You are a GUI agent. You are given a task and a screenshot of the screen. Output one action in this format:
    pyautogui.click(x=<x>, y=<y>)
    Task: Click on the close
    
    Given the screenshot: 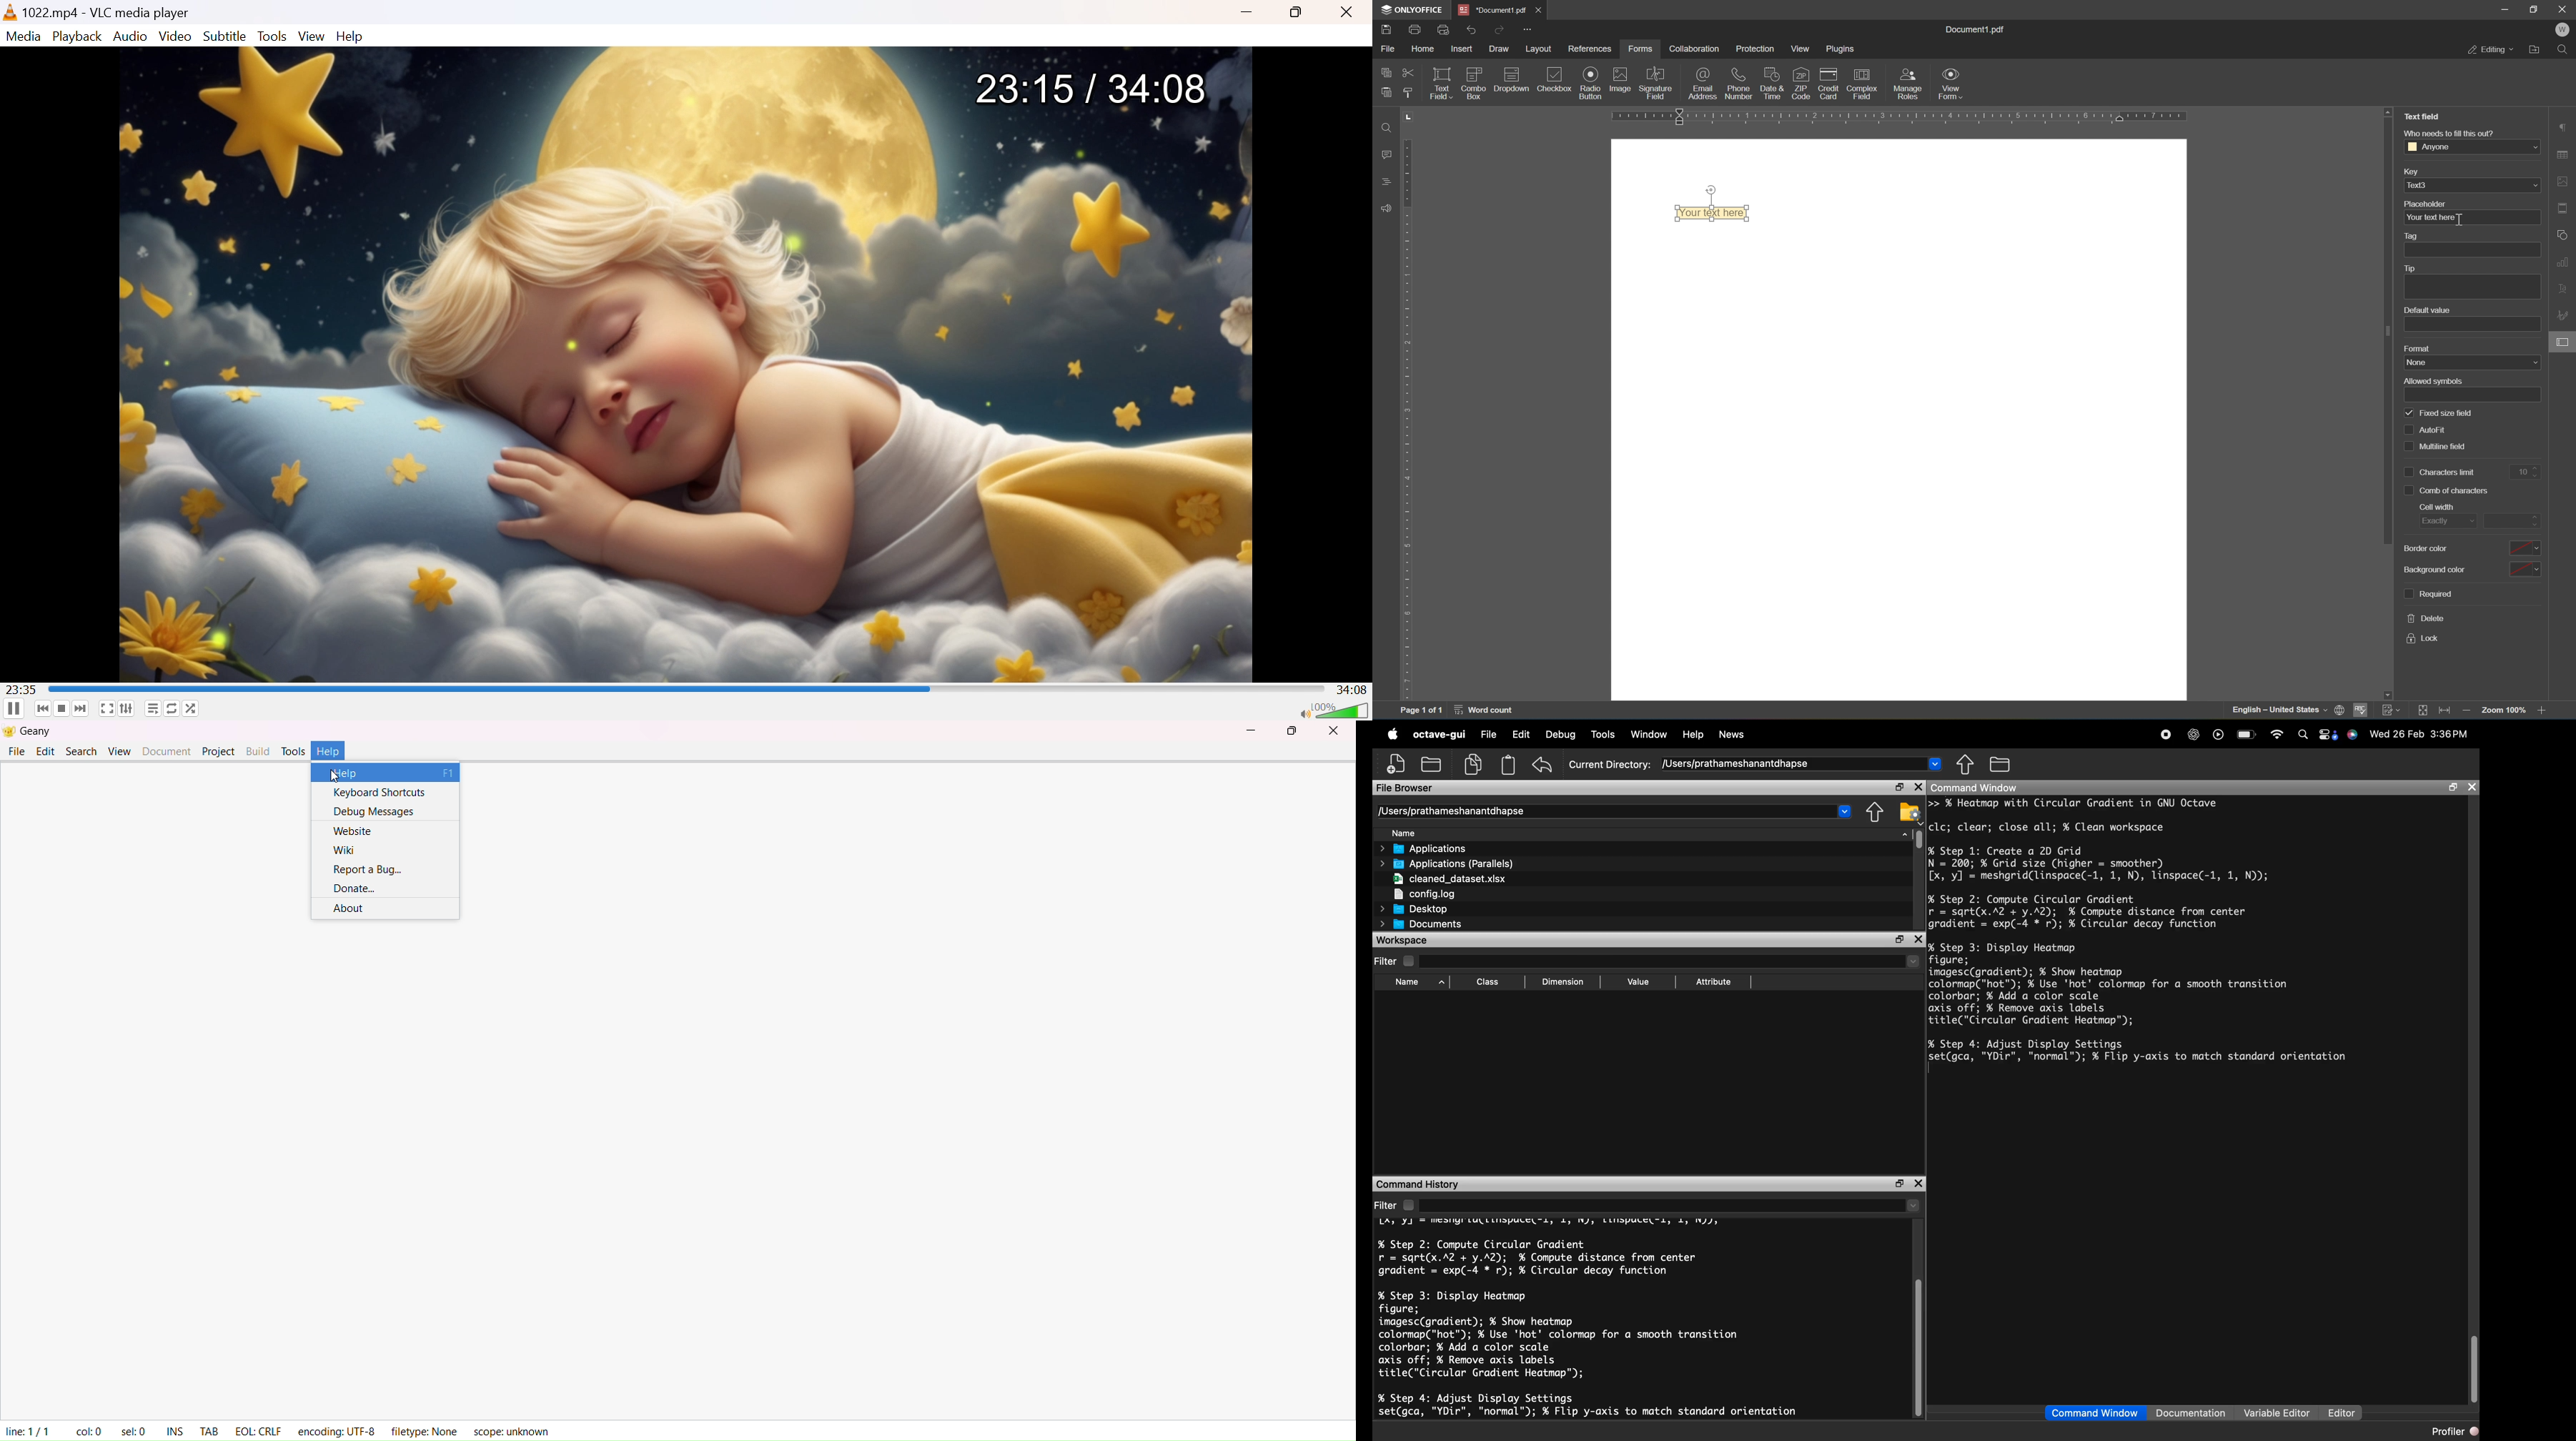 What is the action you would take?
    pyautogui.click(x=1539, y=10)
    